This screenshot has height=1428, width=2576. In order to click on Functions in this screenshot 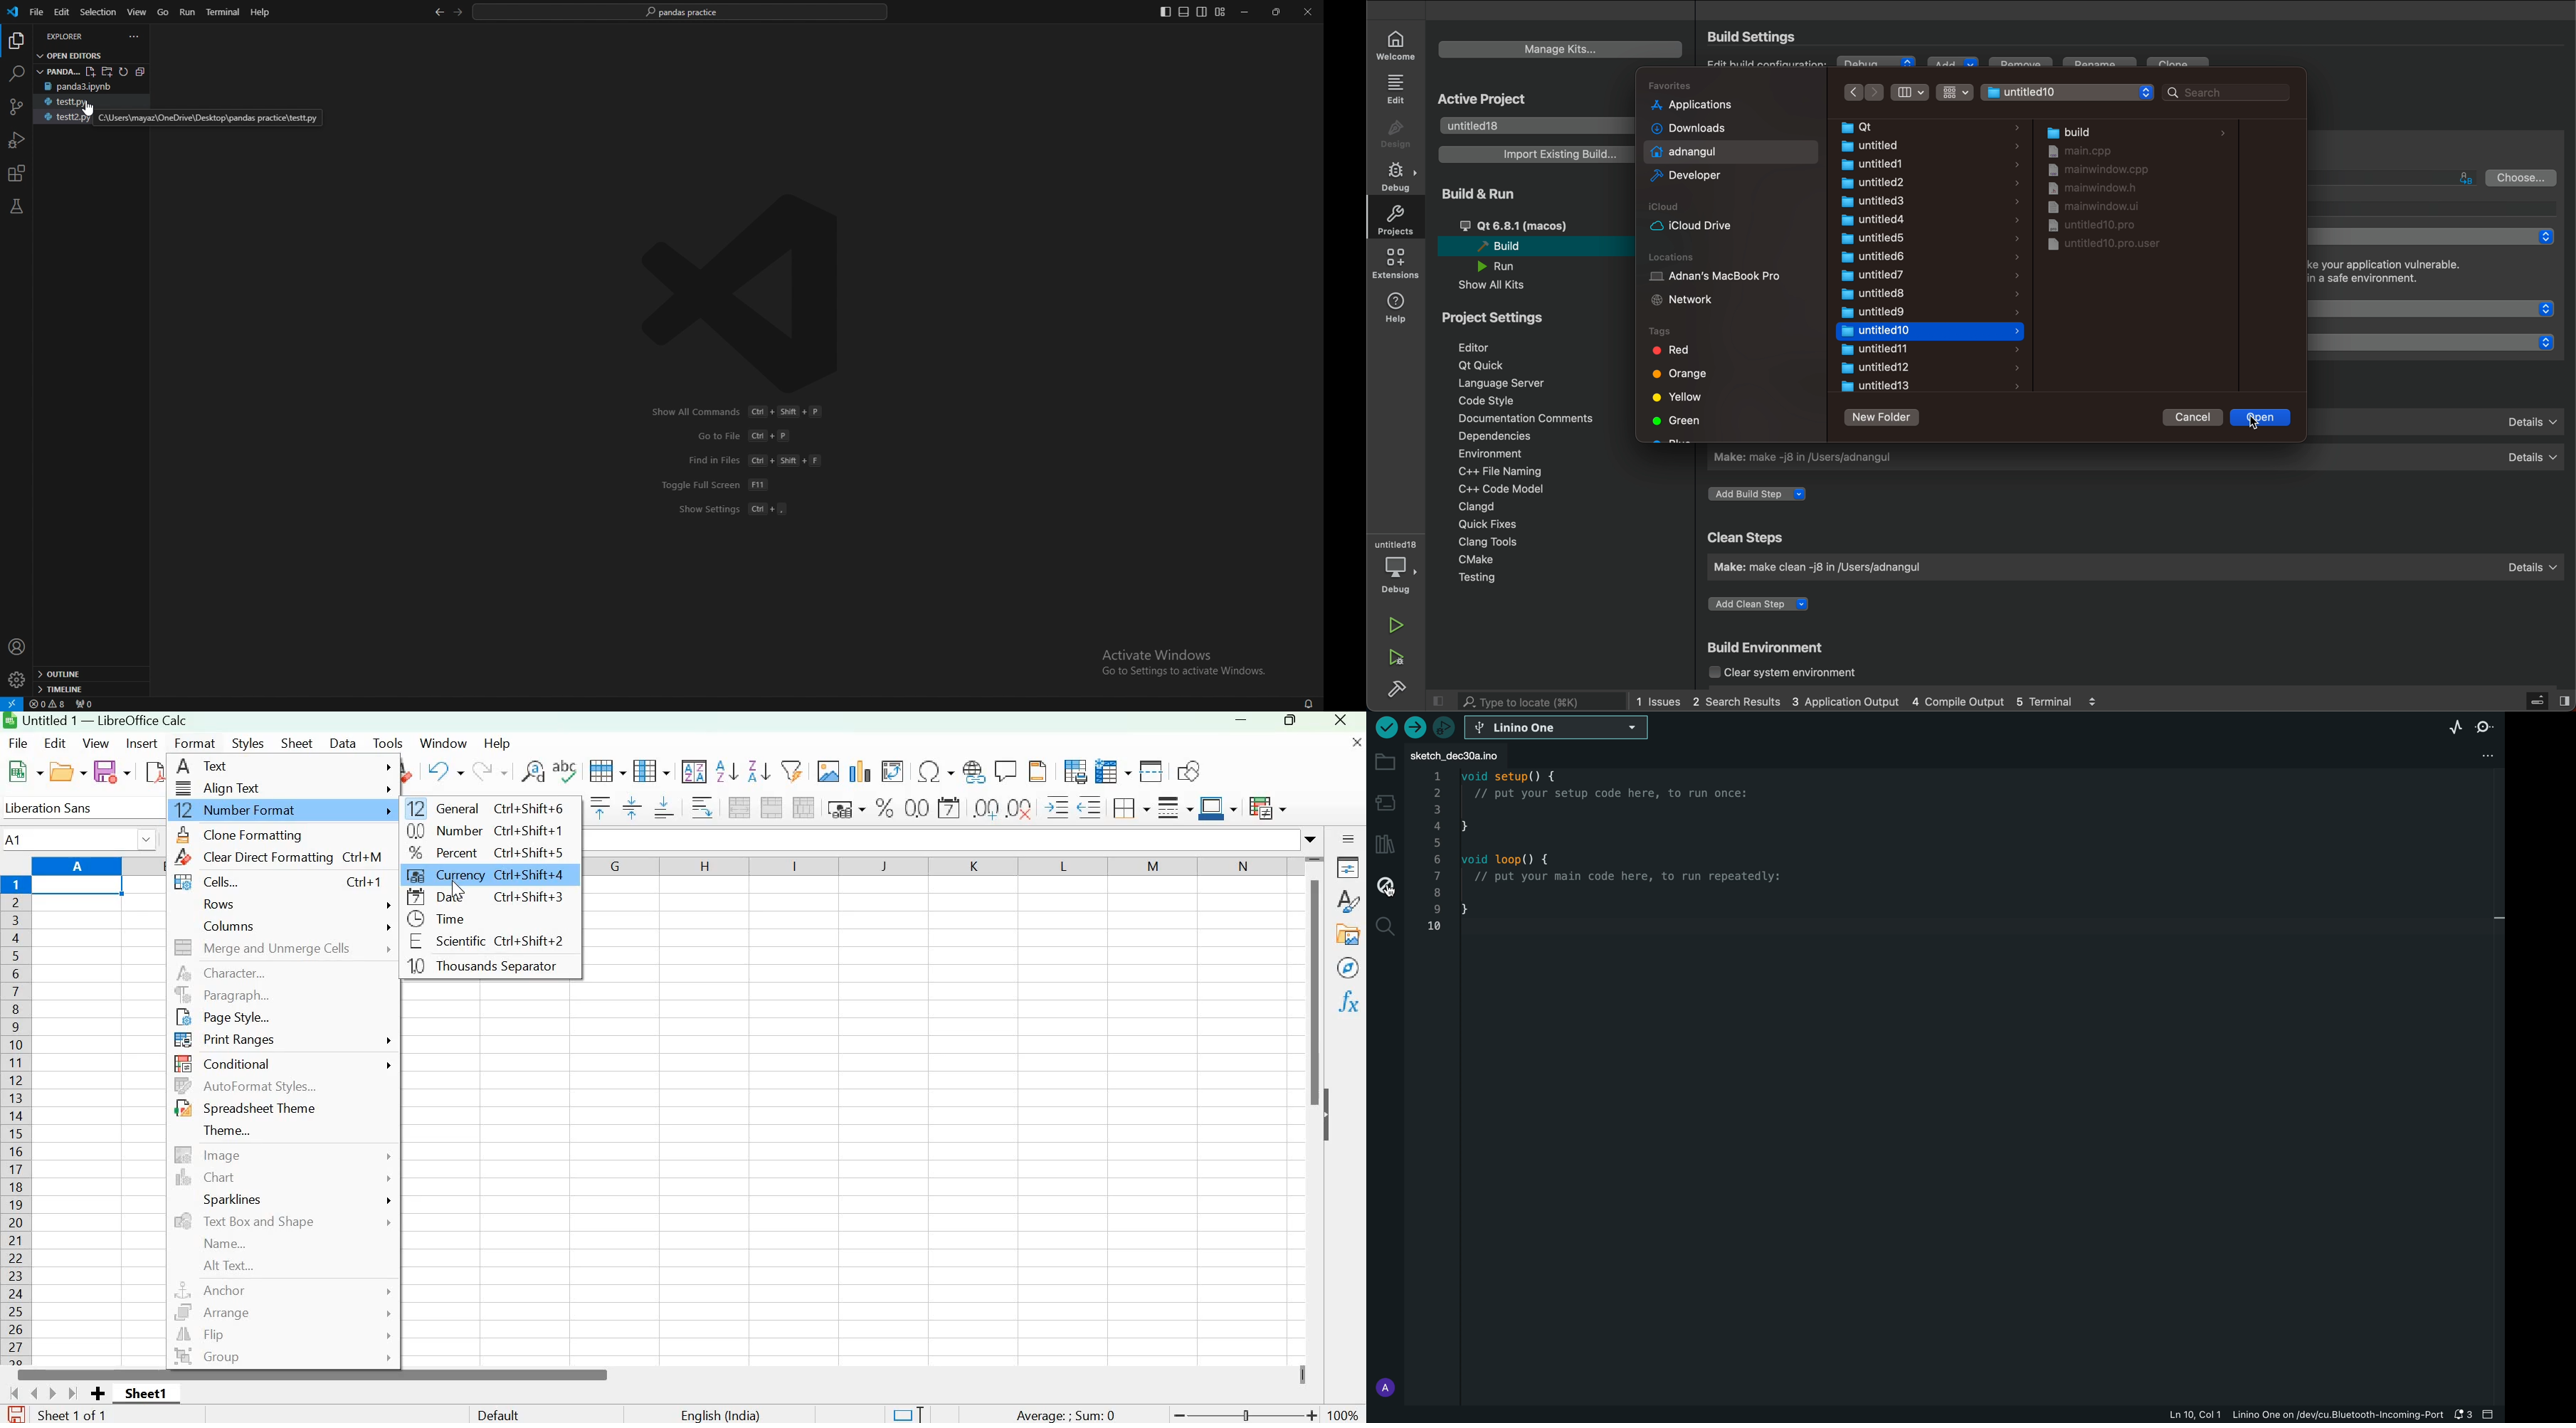, I will do `click(1350, 1000)`.